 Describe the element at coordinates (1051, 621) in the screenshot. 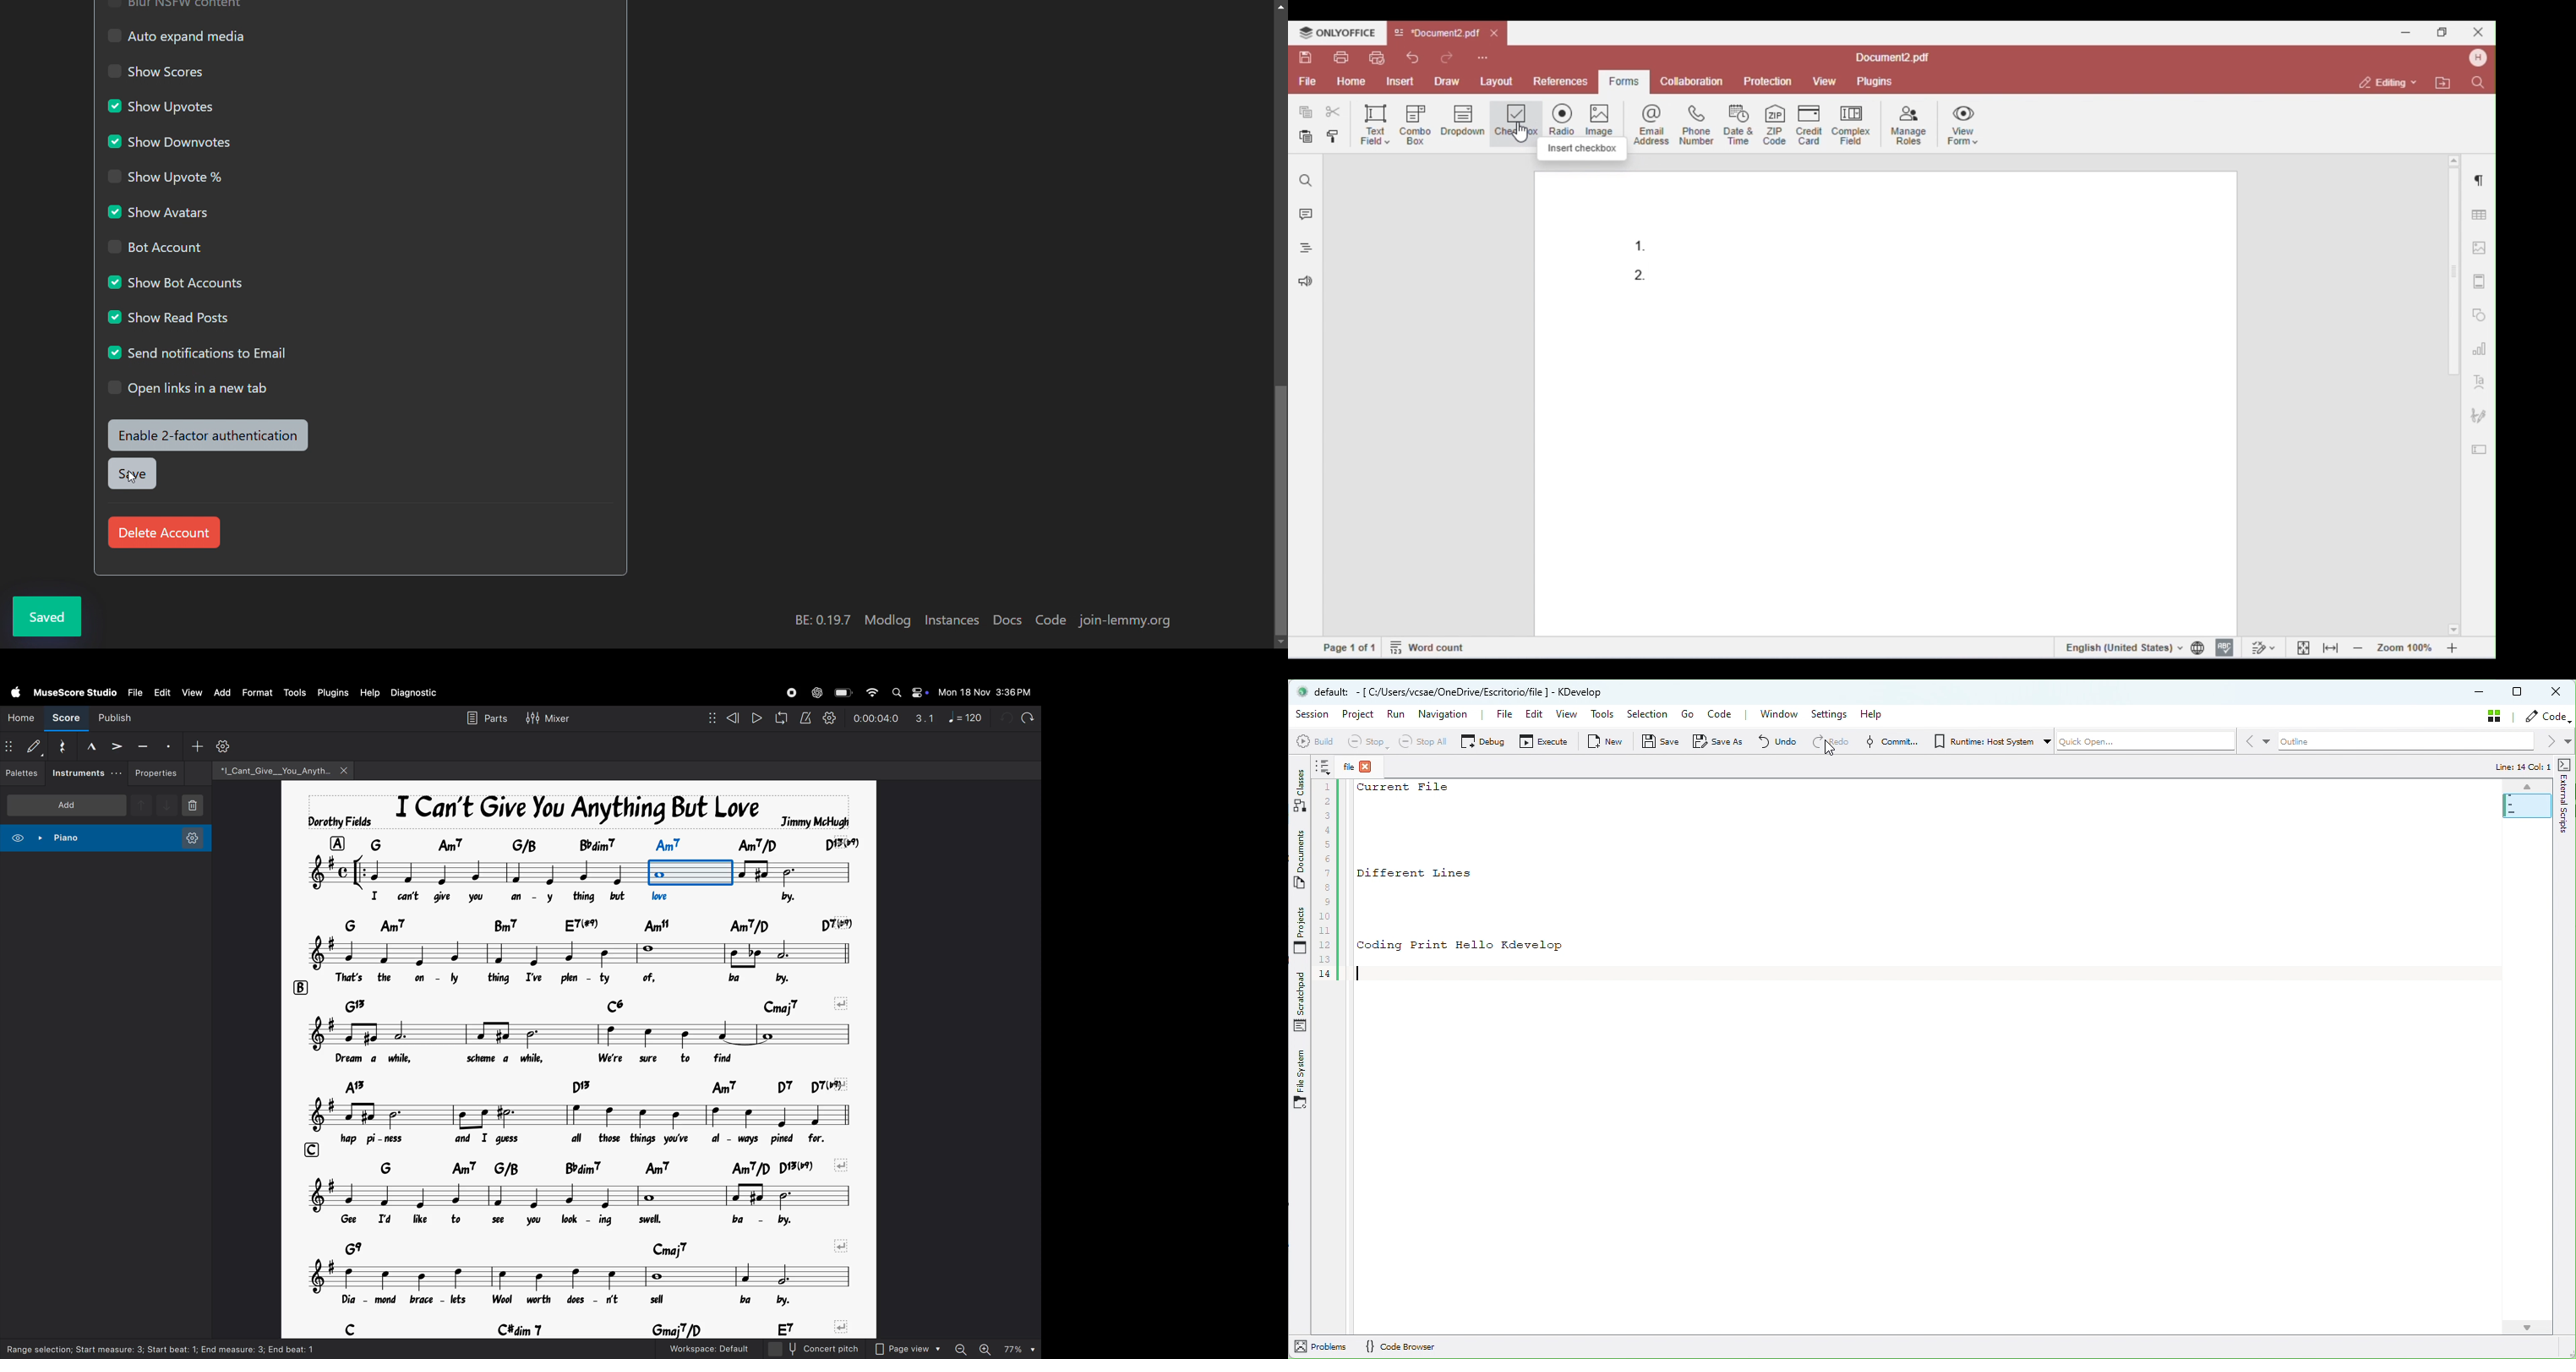

I see `code` at that location.